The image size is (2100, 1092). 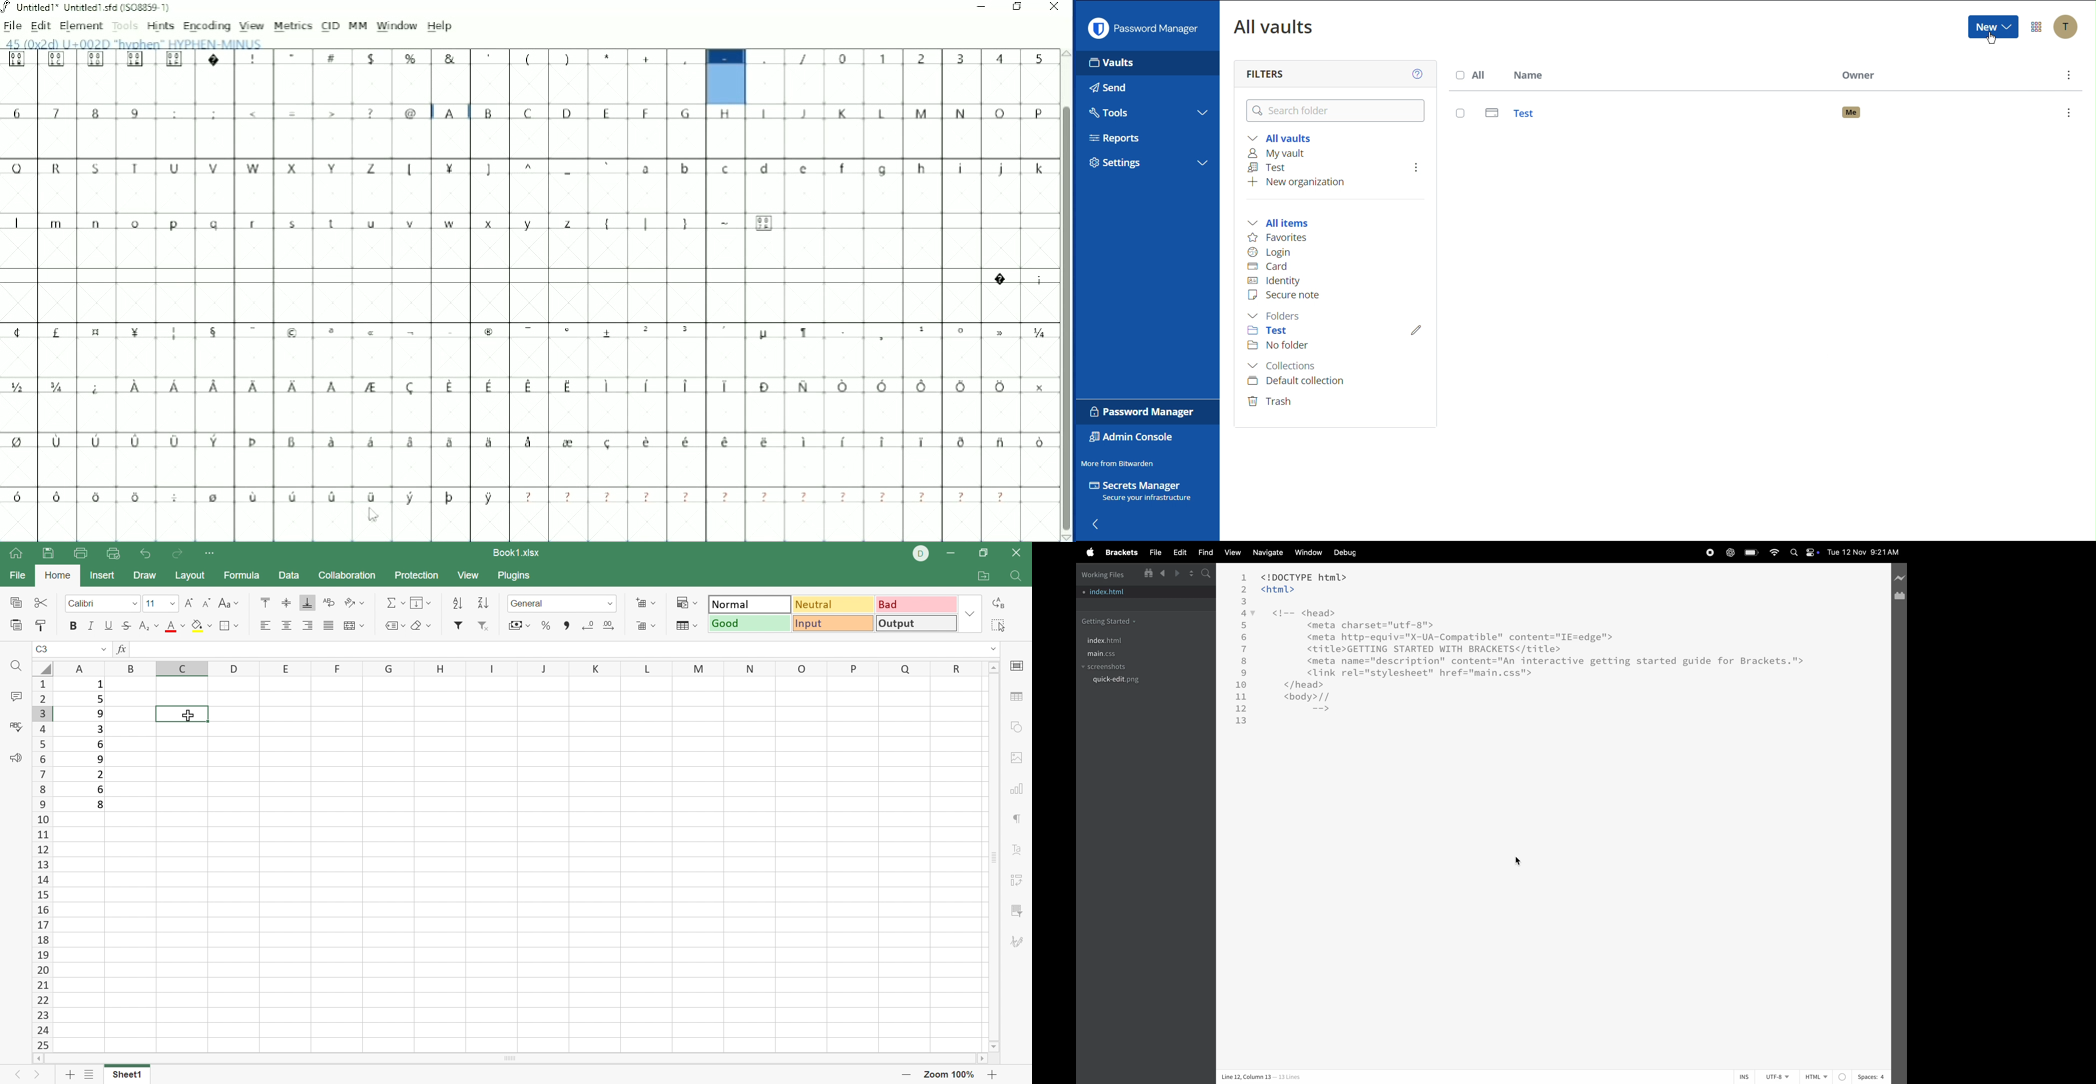 What do you see at coordinates (747, 604) in the screenshot?
I see `Normal` at bounding box center [747, 604].